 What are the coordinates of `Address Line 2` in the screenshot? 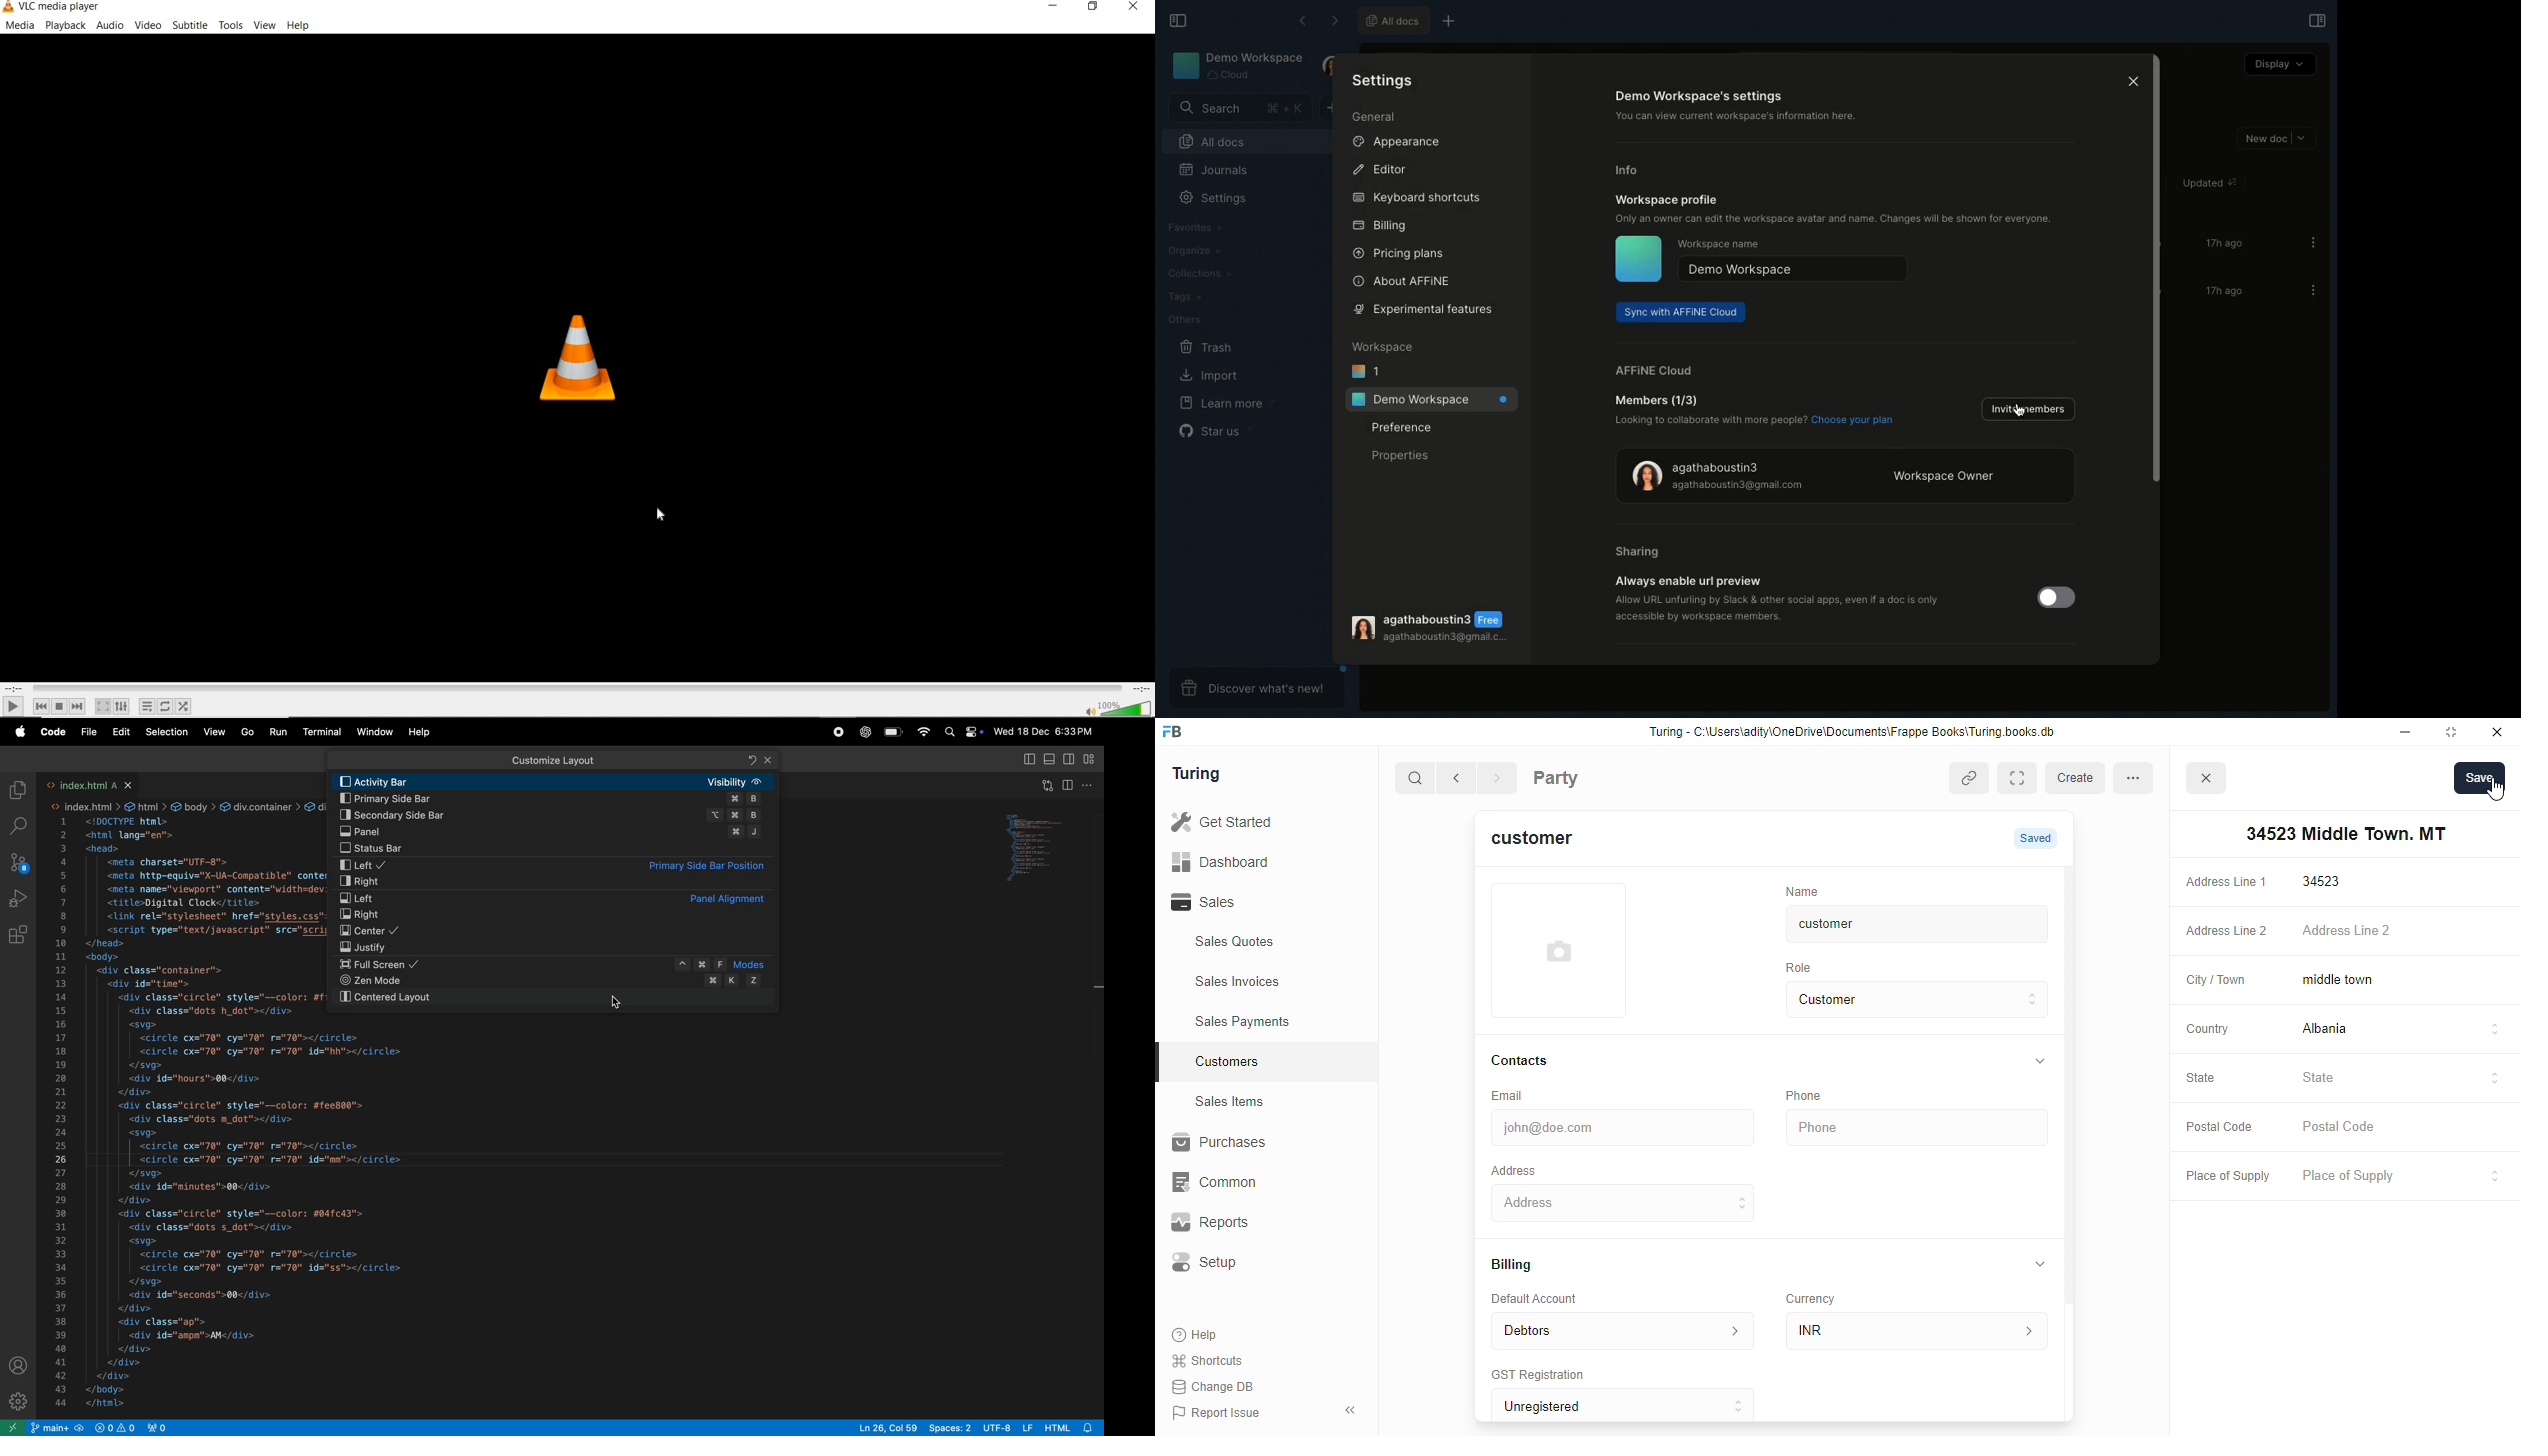 It's located at (2403, 932).